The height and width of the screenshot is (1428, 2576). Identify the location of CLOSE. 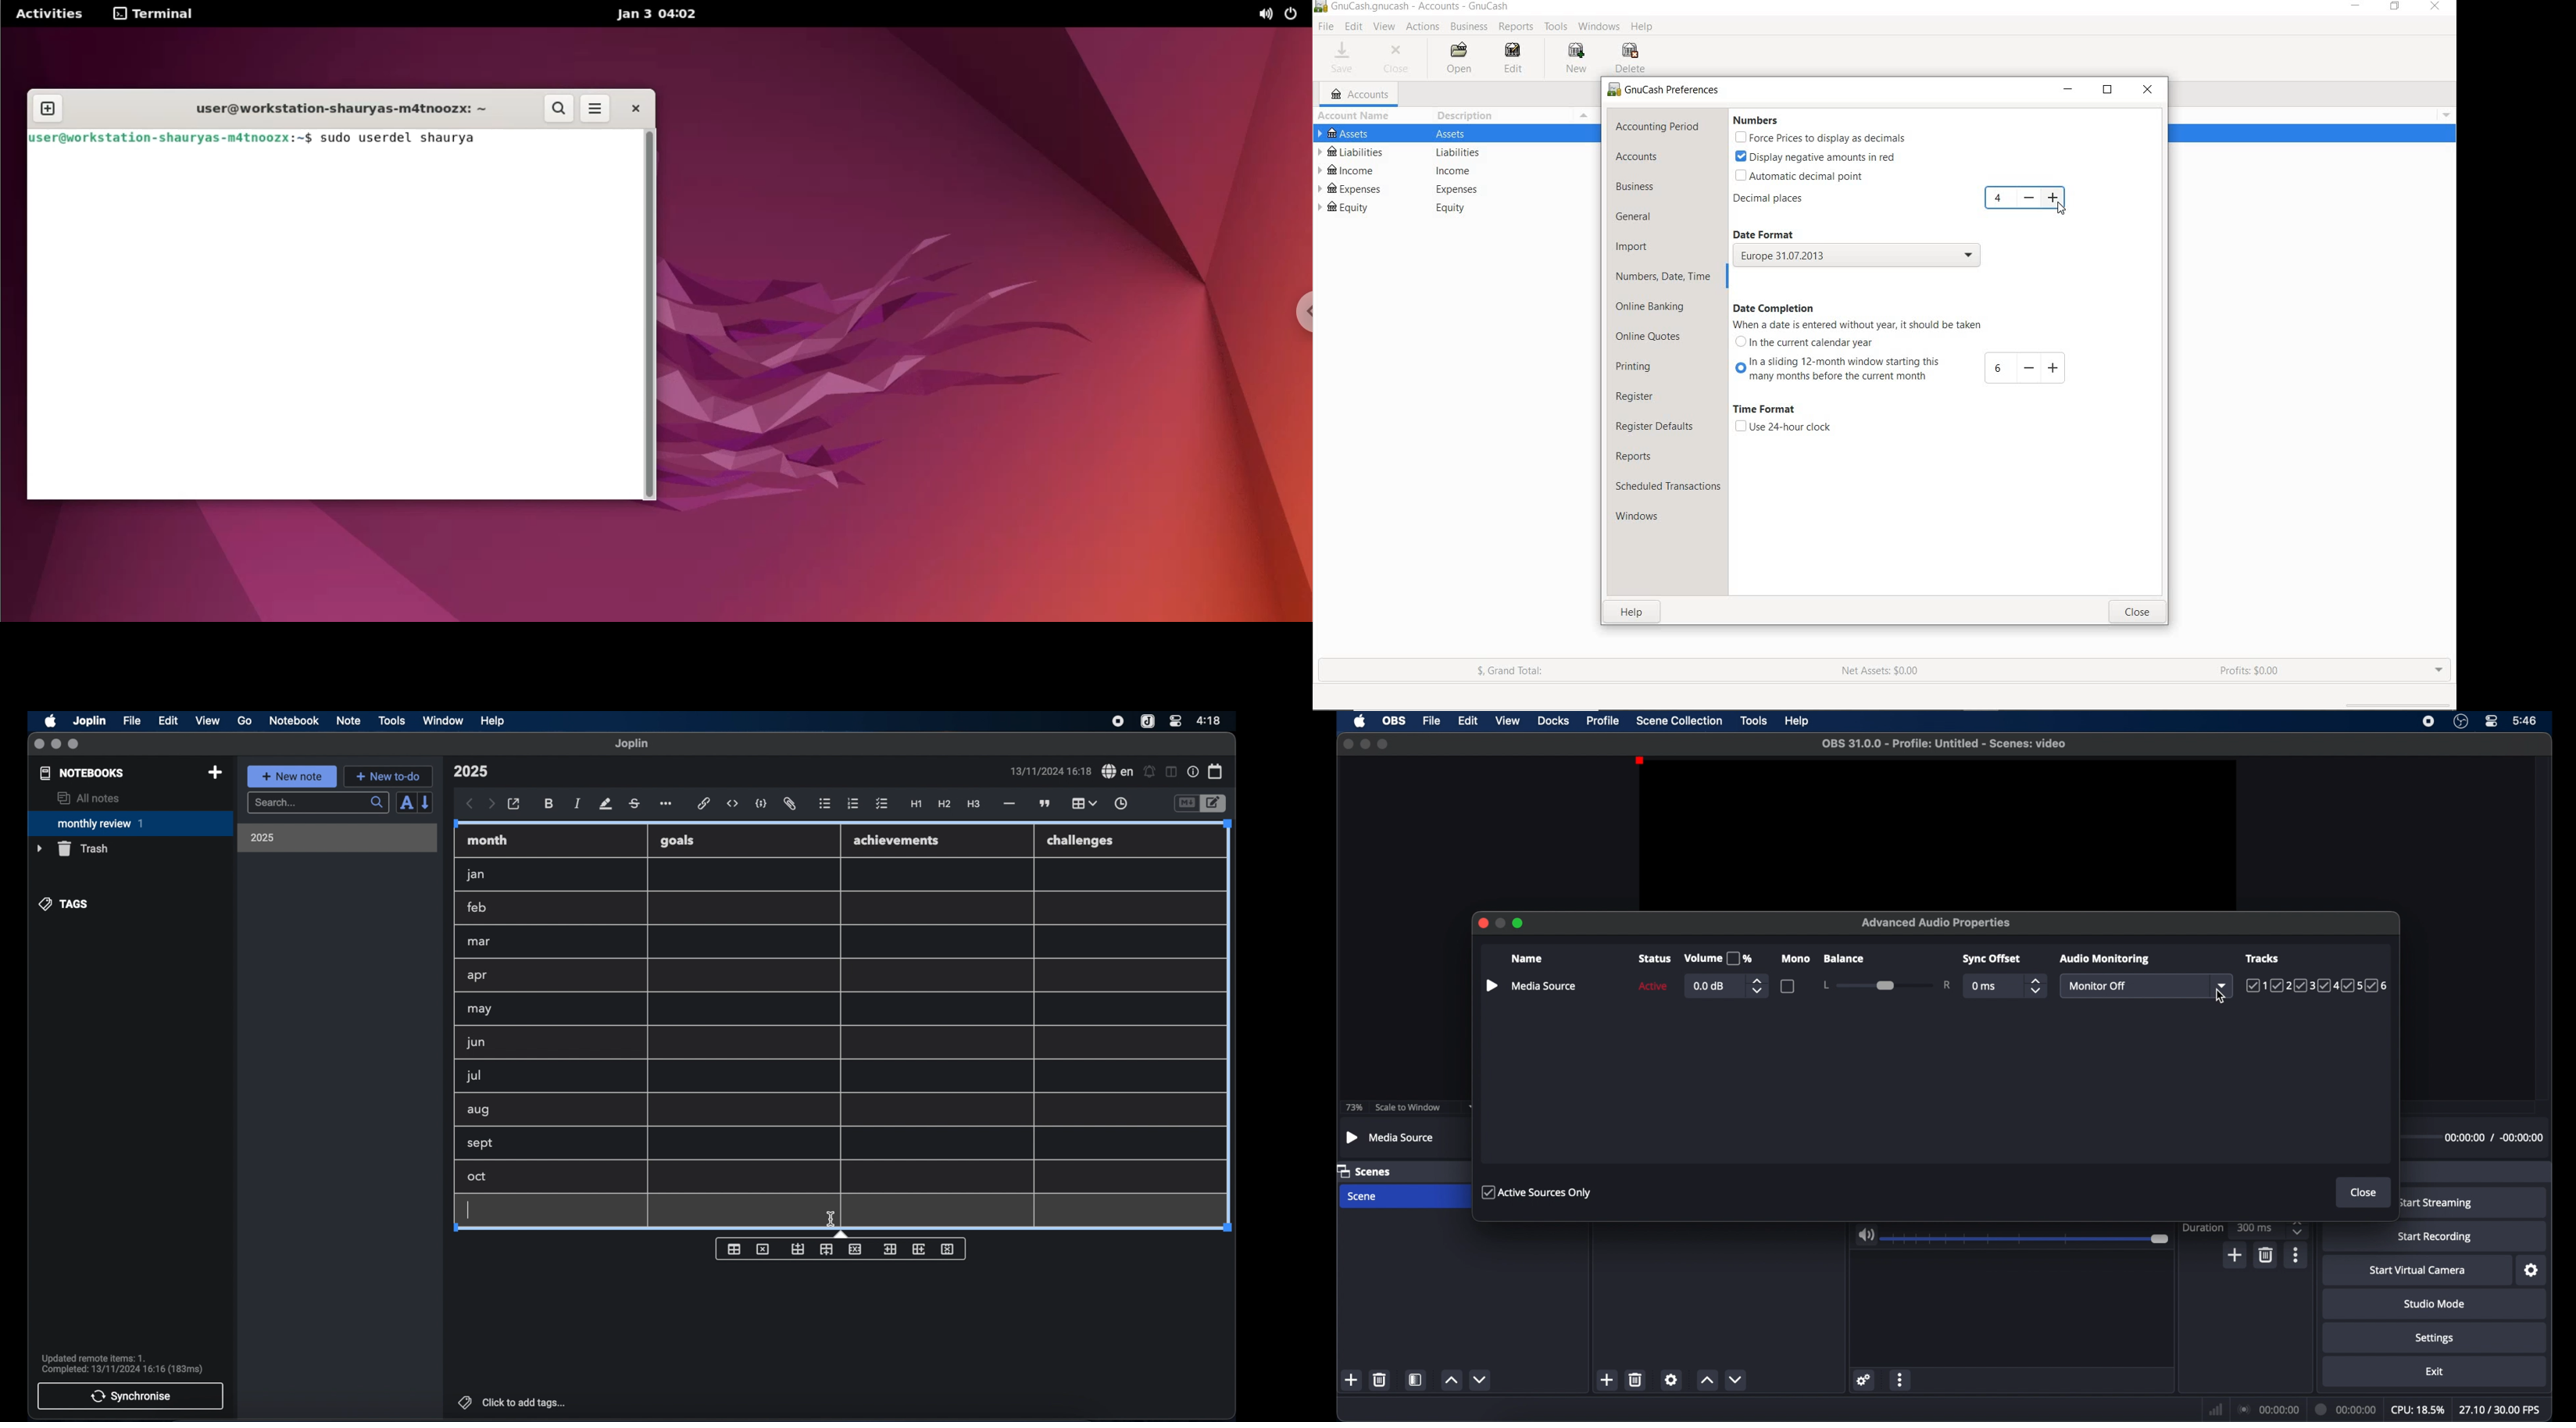
(1400, 59).